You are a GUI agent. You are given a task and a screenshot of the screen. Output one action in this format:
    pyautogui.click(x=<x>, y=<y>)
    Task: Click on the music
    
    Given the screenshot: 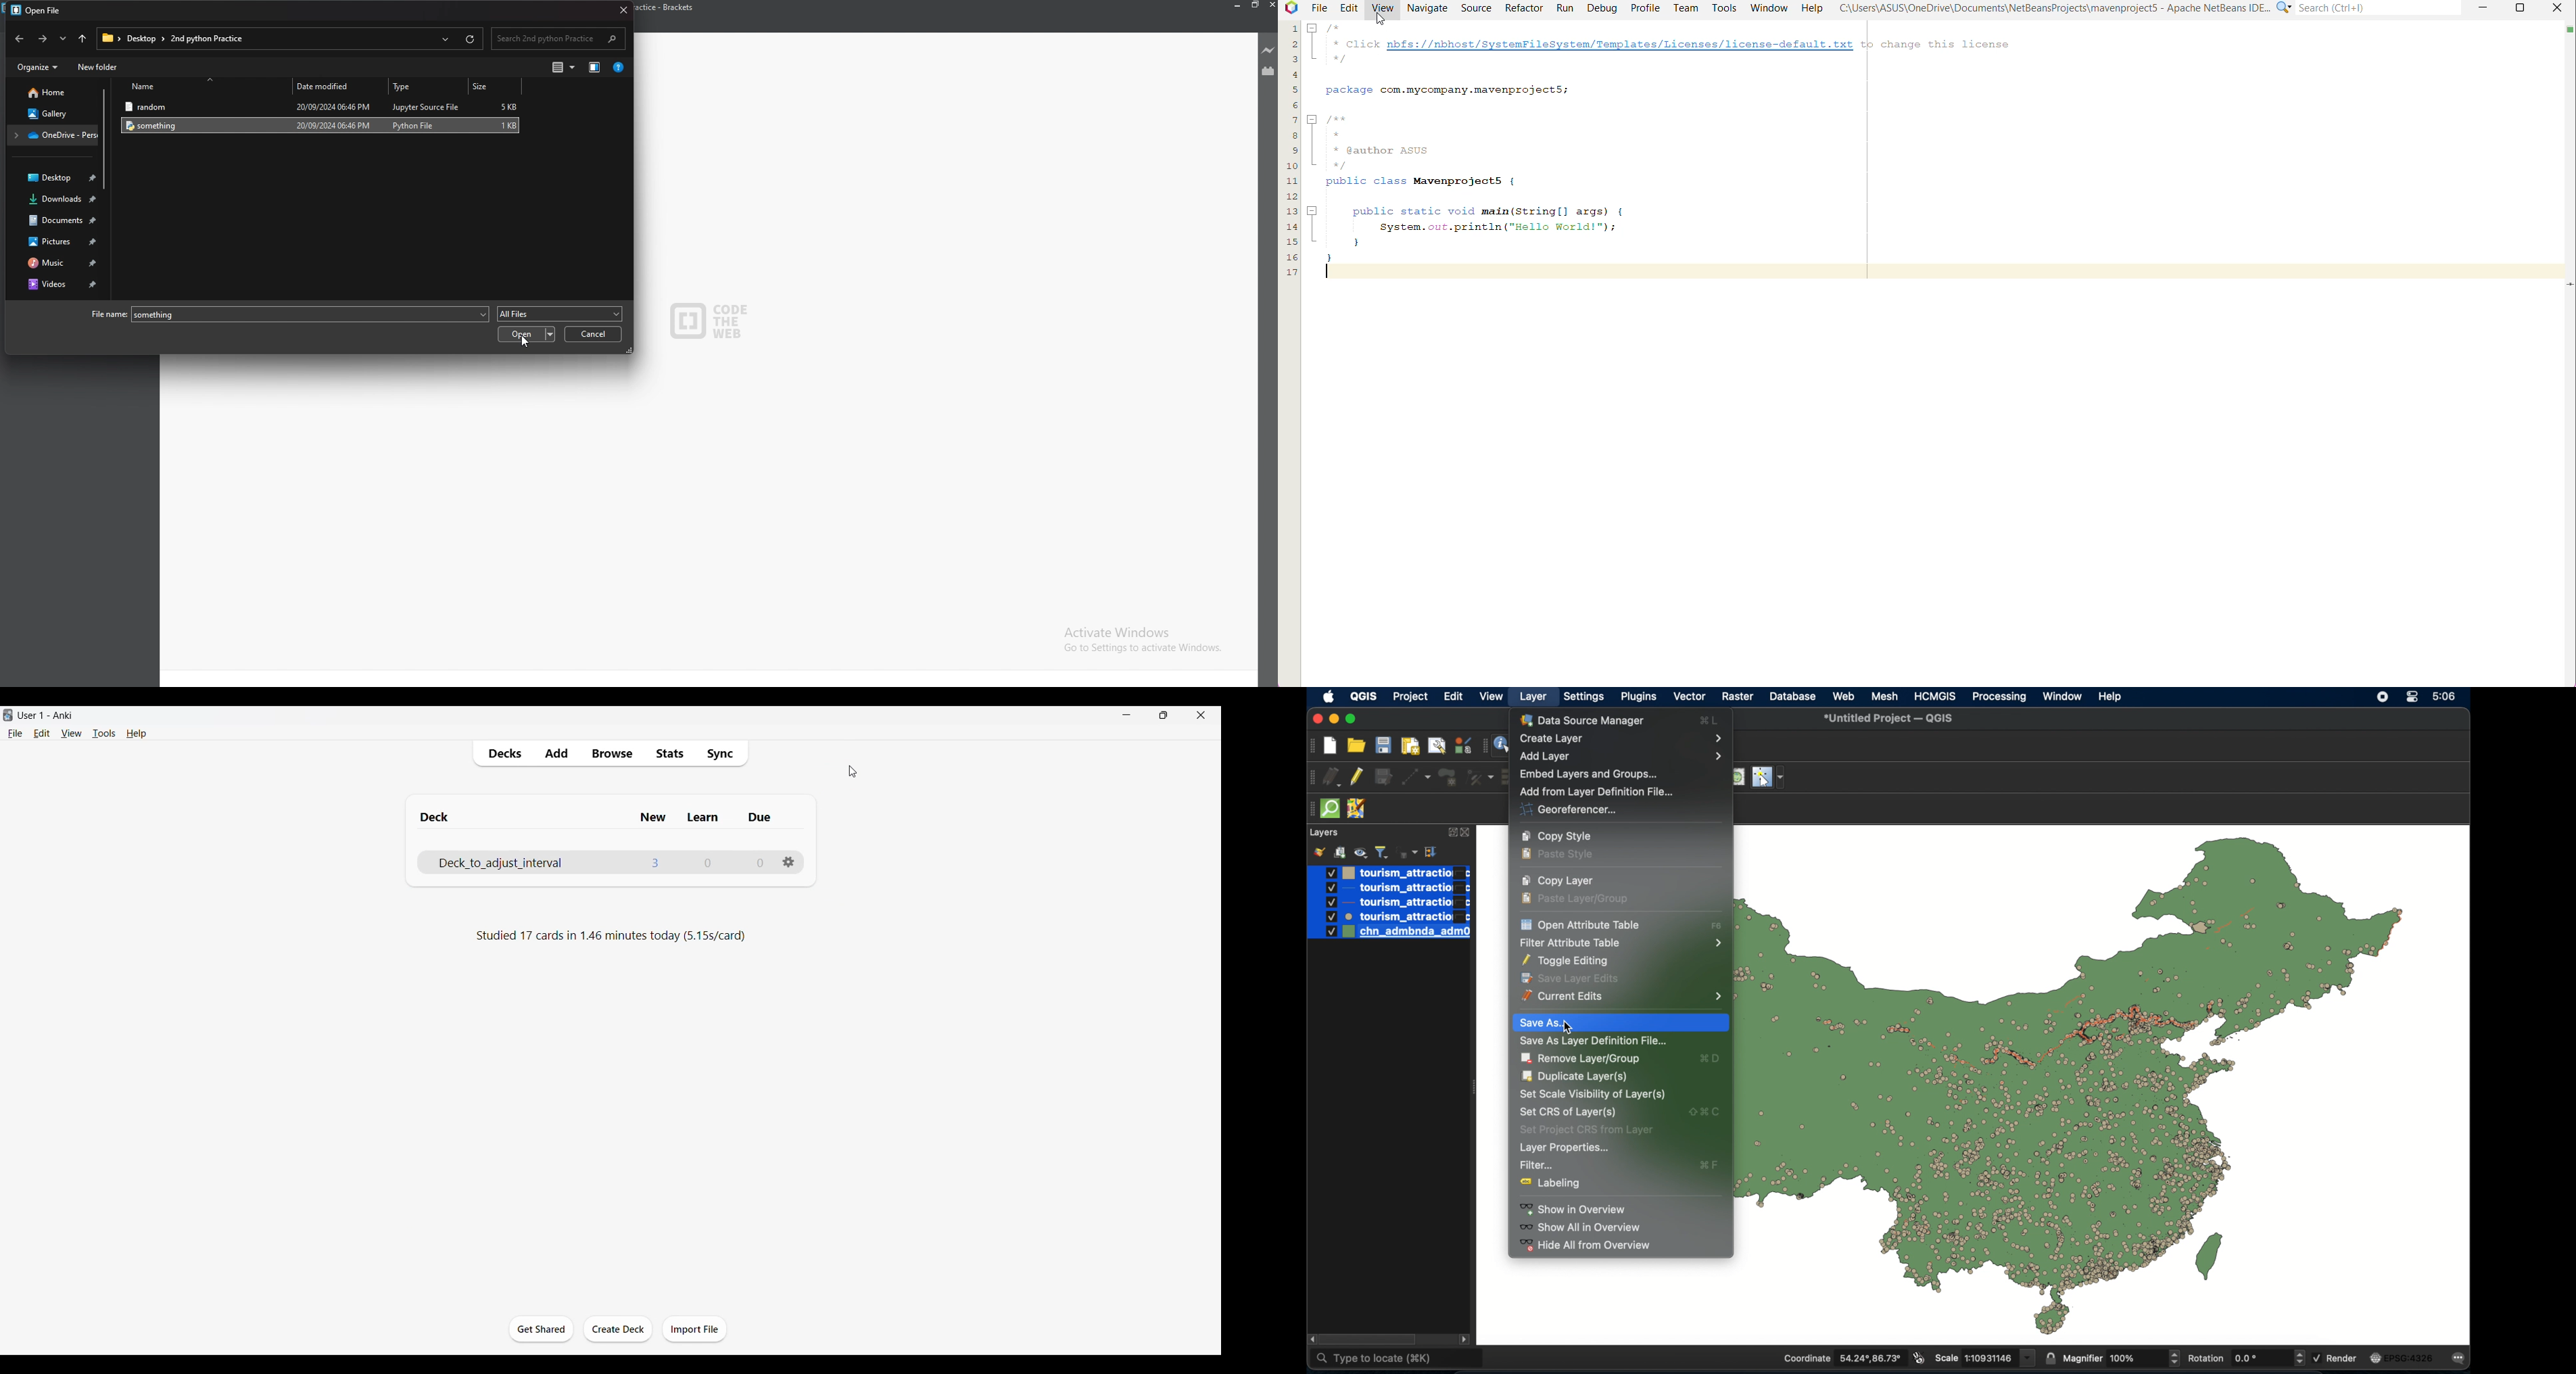 What is the action you would take?
    pyautogui.click(x=53, y=263)
    